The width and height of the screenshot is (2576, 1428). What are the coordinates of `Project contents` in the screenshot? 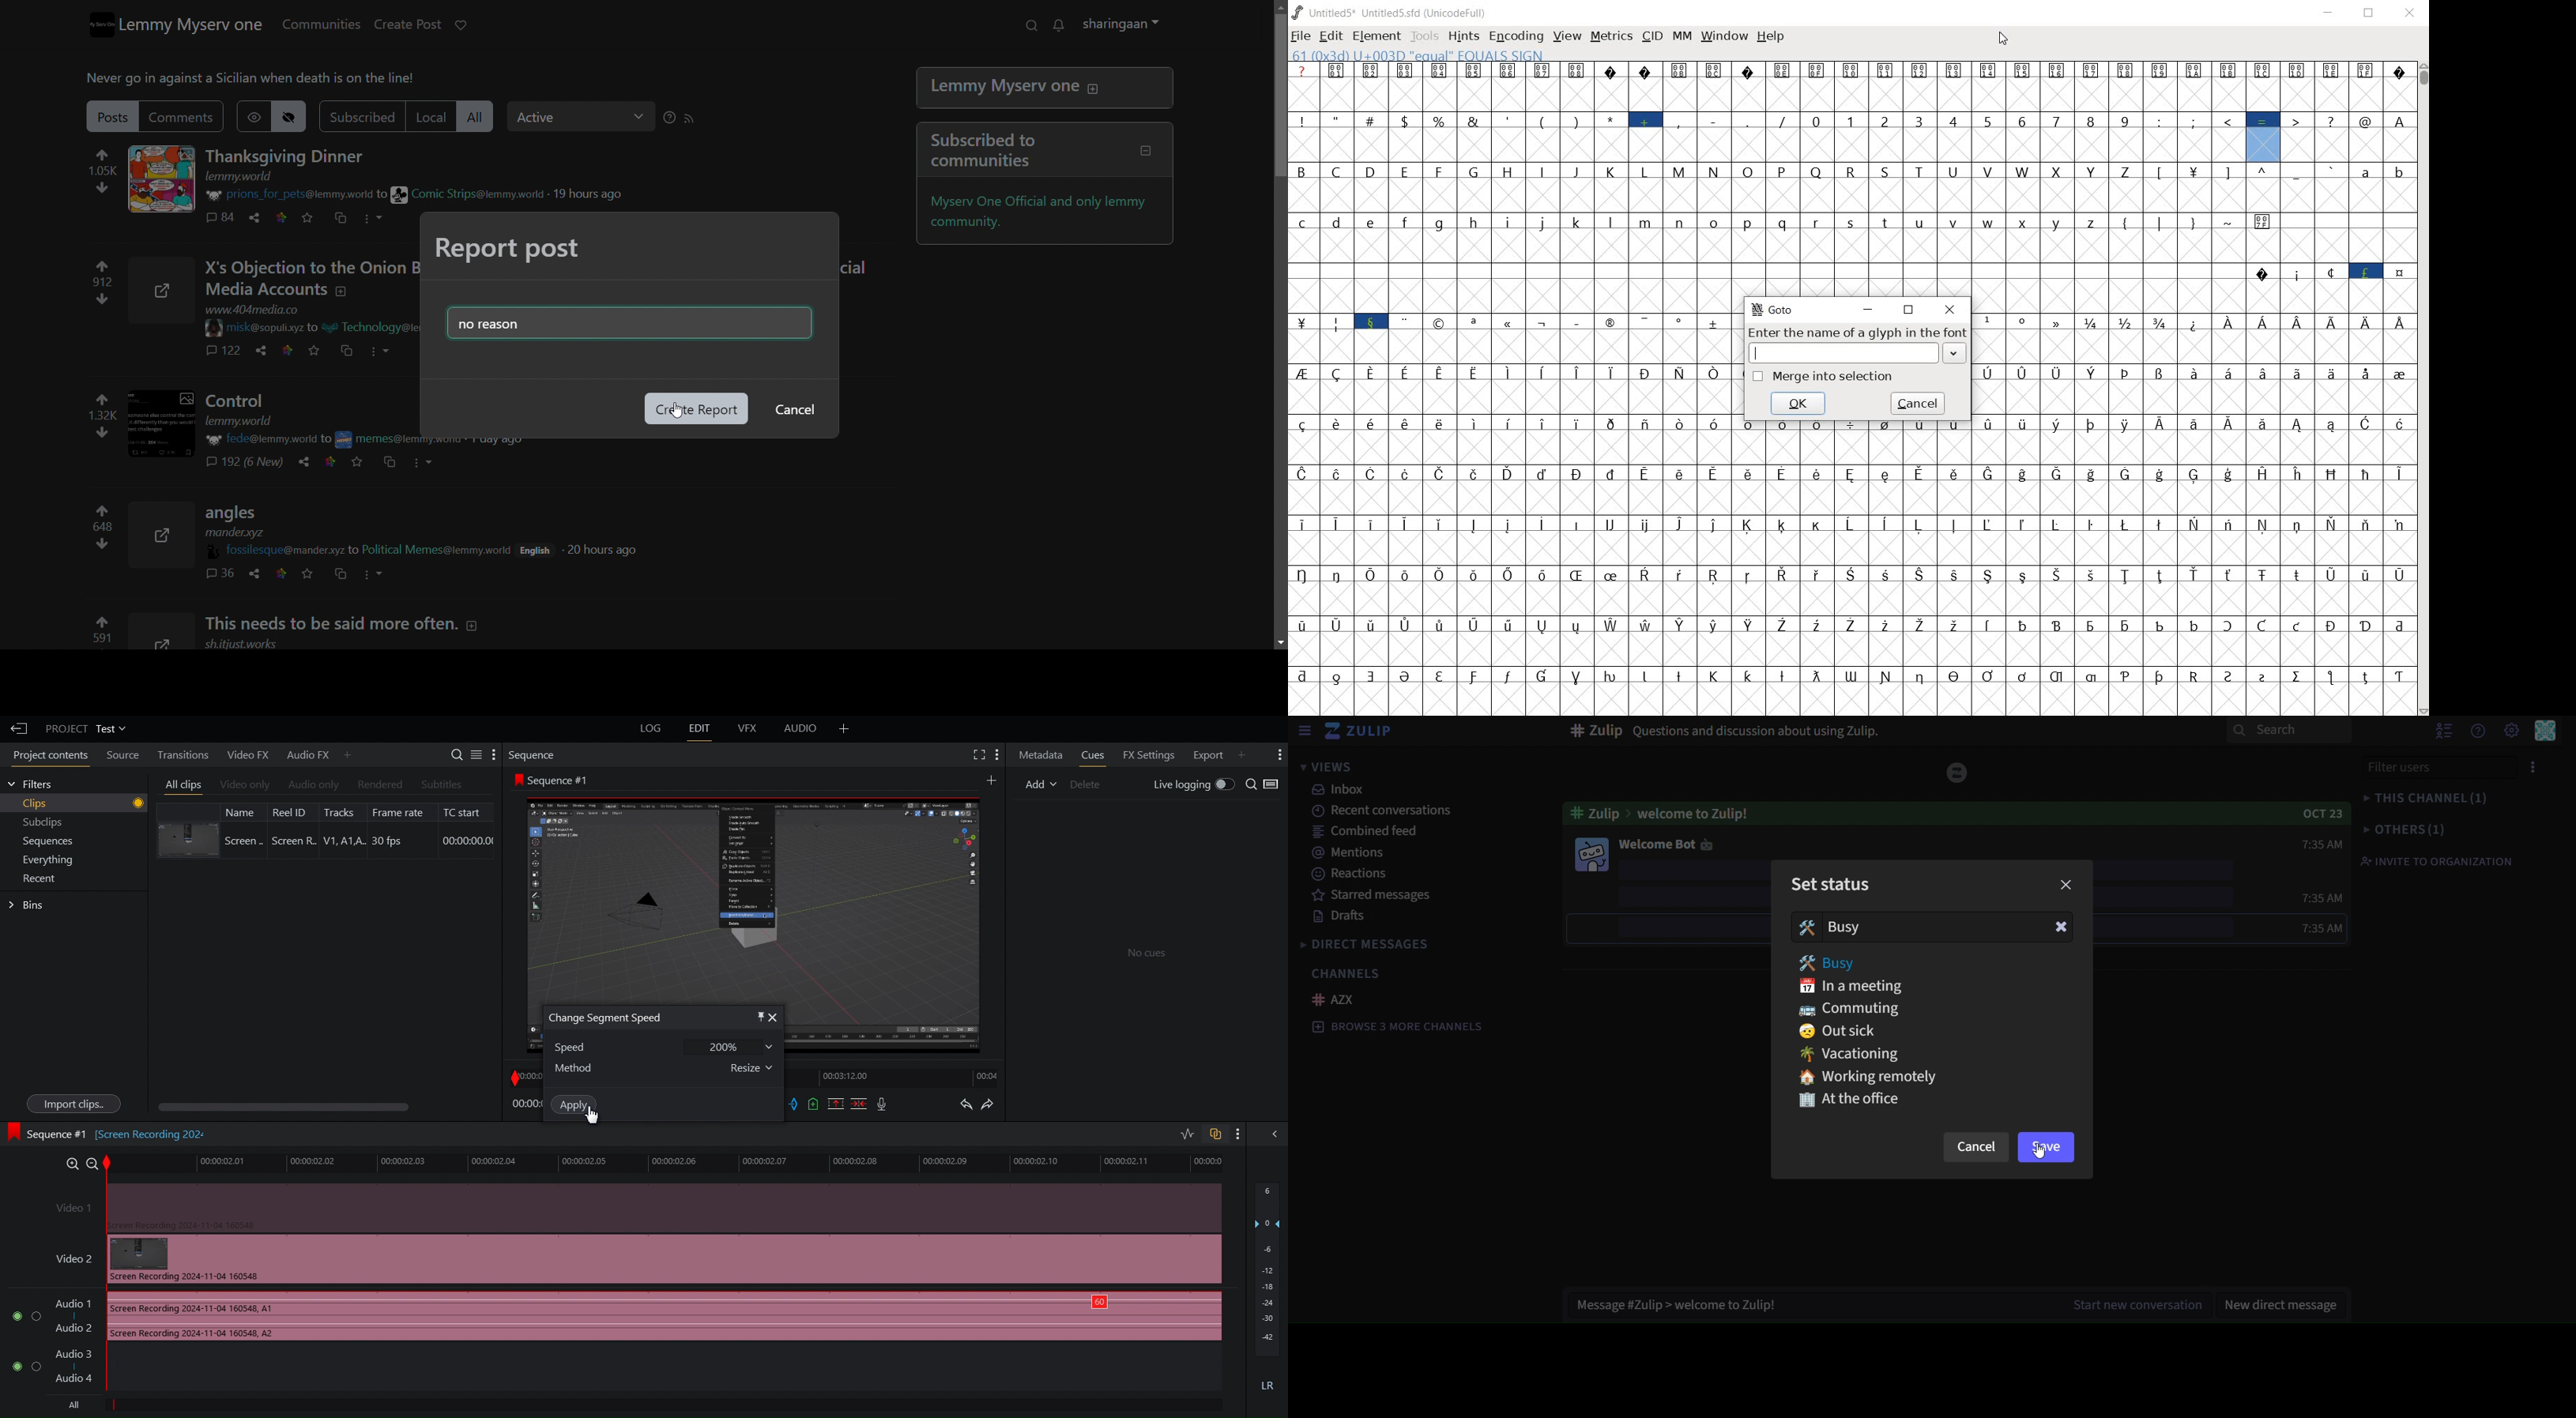 It's located at (47, 757).